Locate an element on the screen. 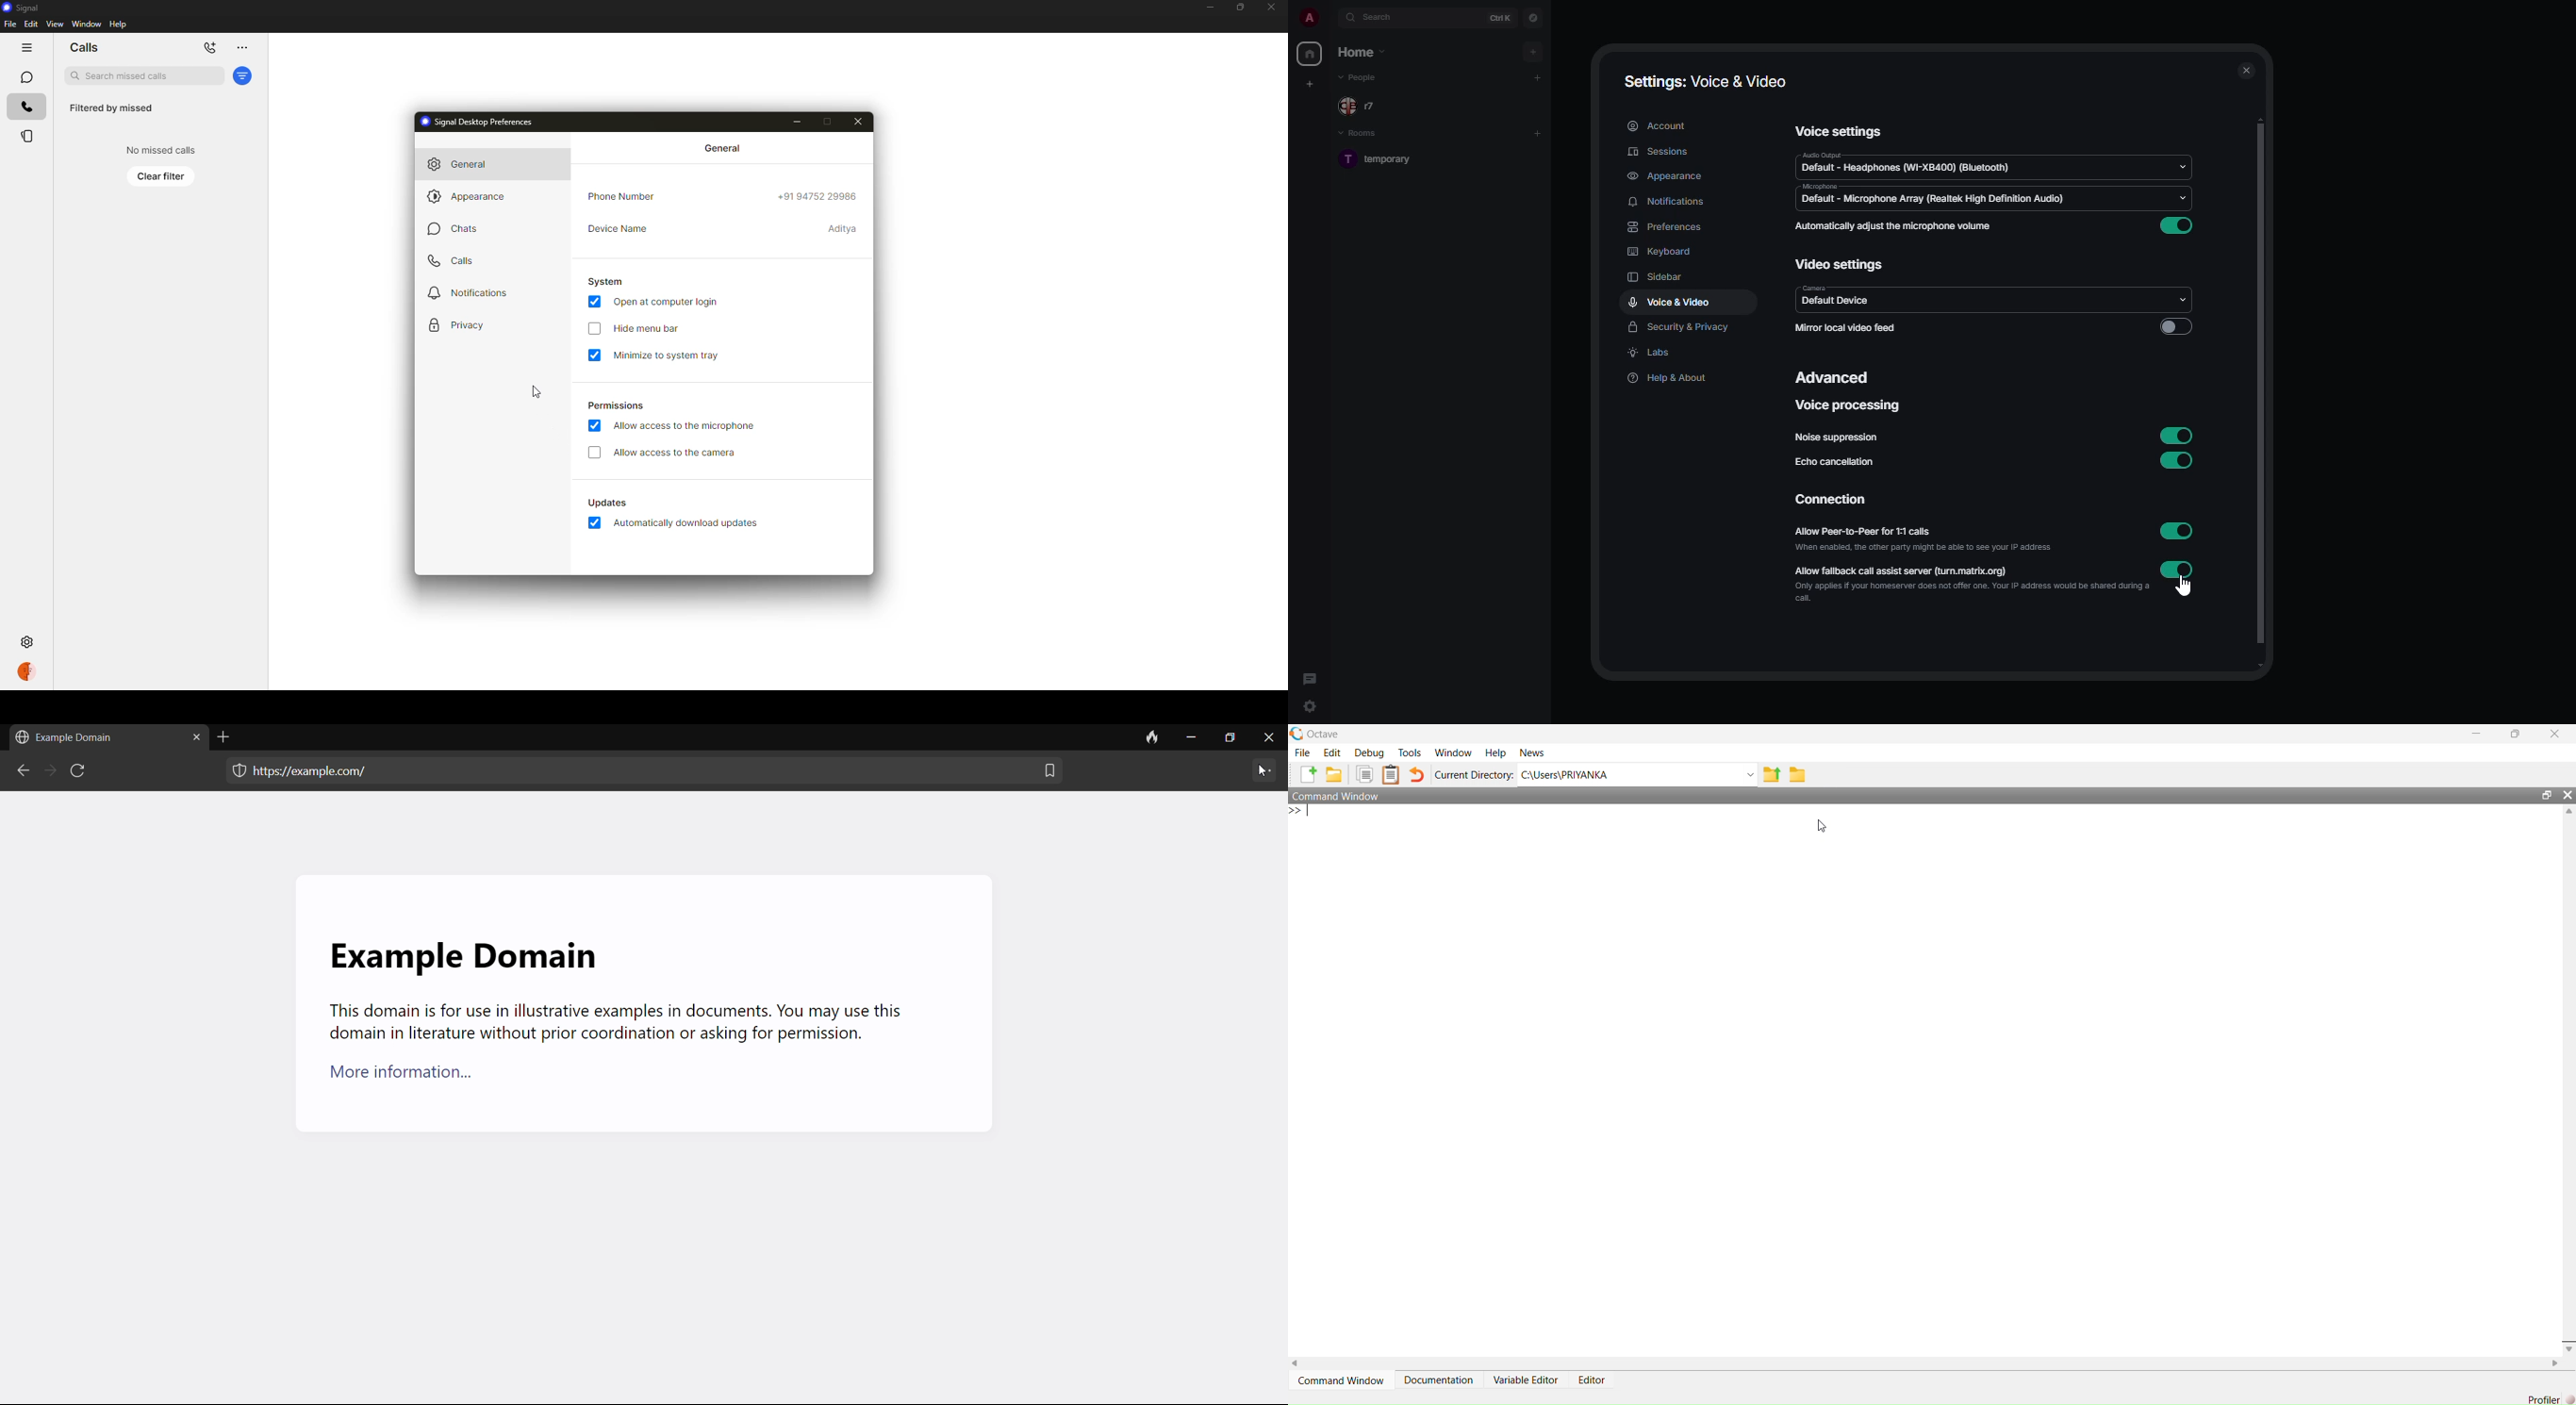  close is located at coordinates (1274, 8).